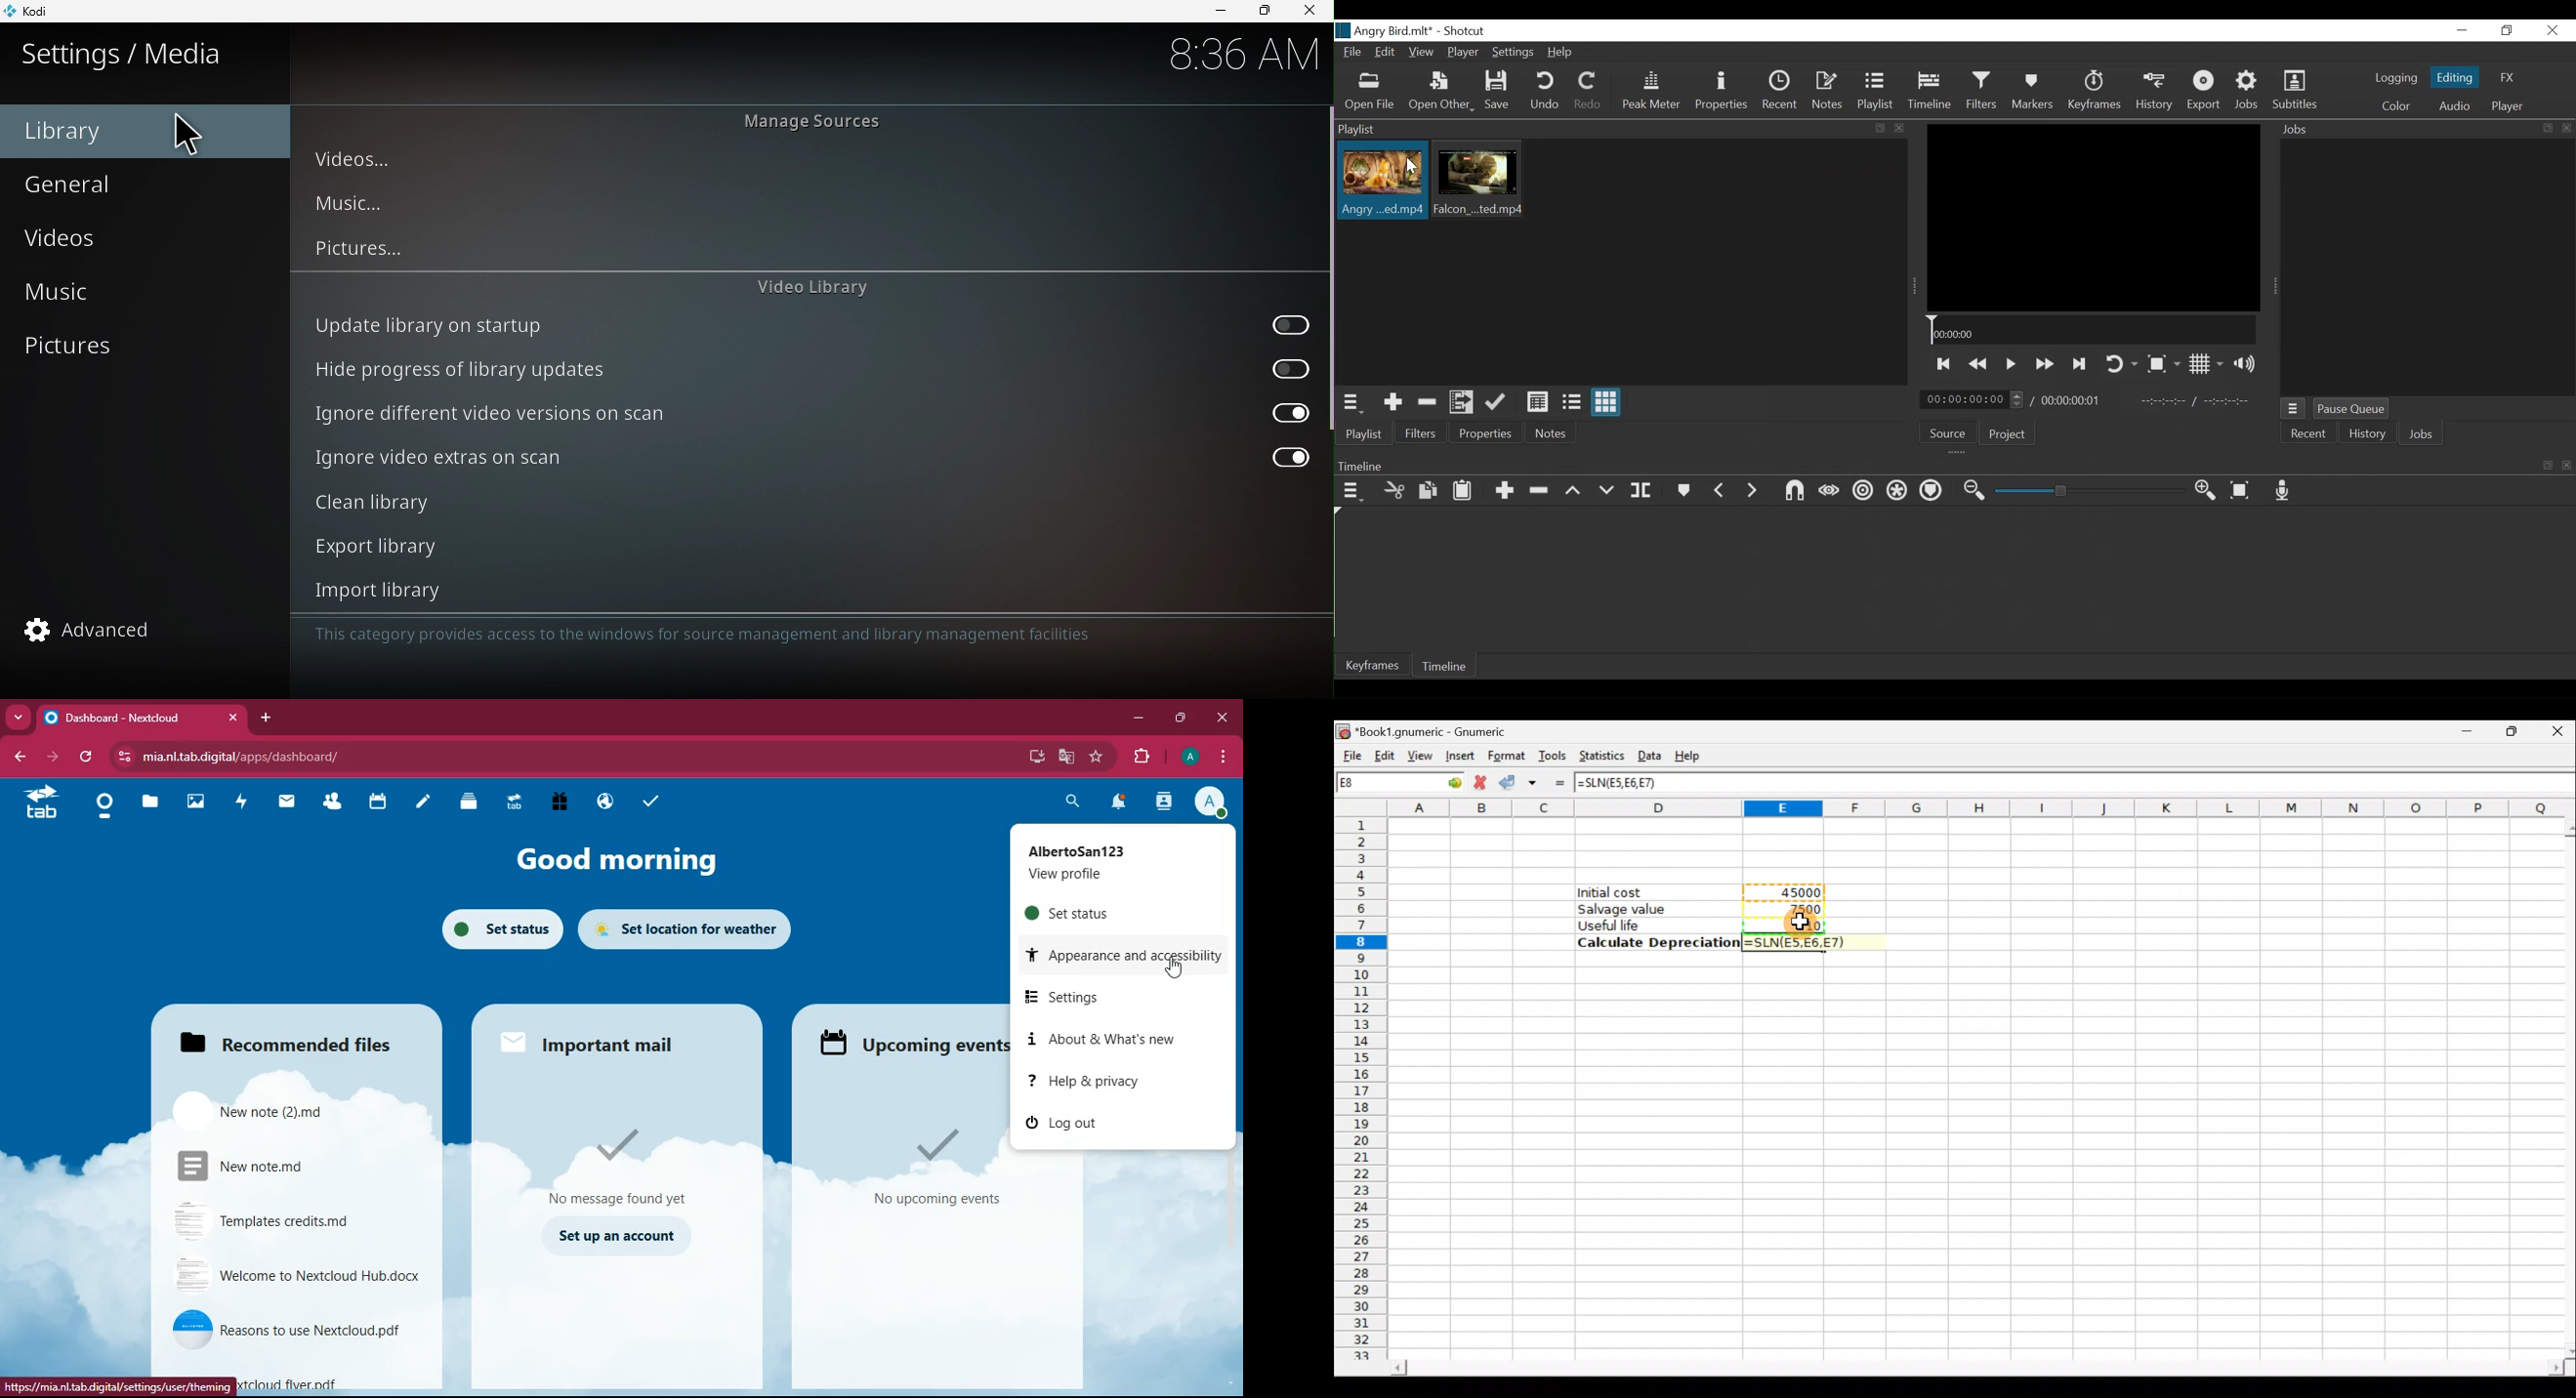  What do you see at coordinates (2508, 105) in the screenshot?
I see `Player` at bounding box center [2508, 105].